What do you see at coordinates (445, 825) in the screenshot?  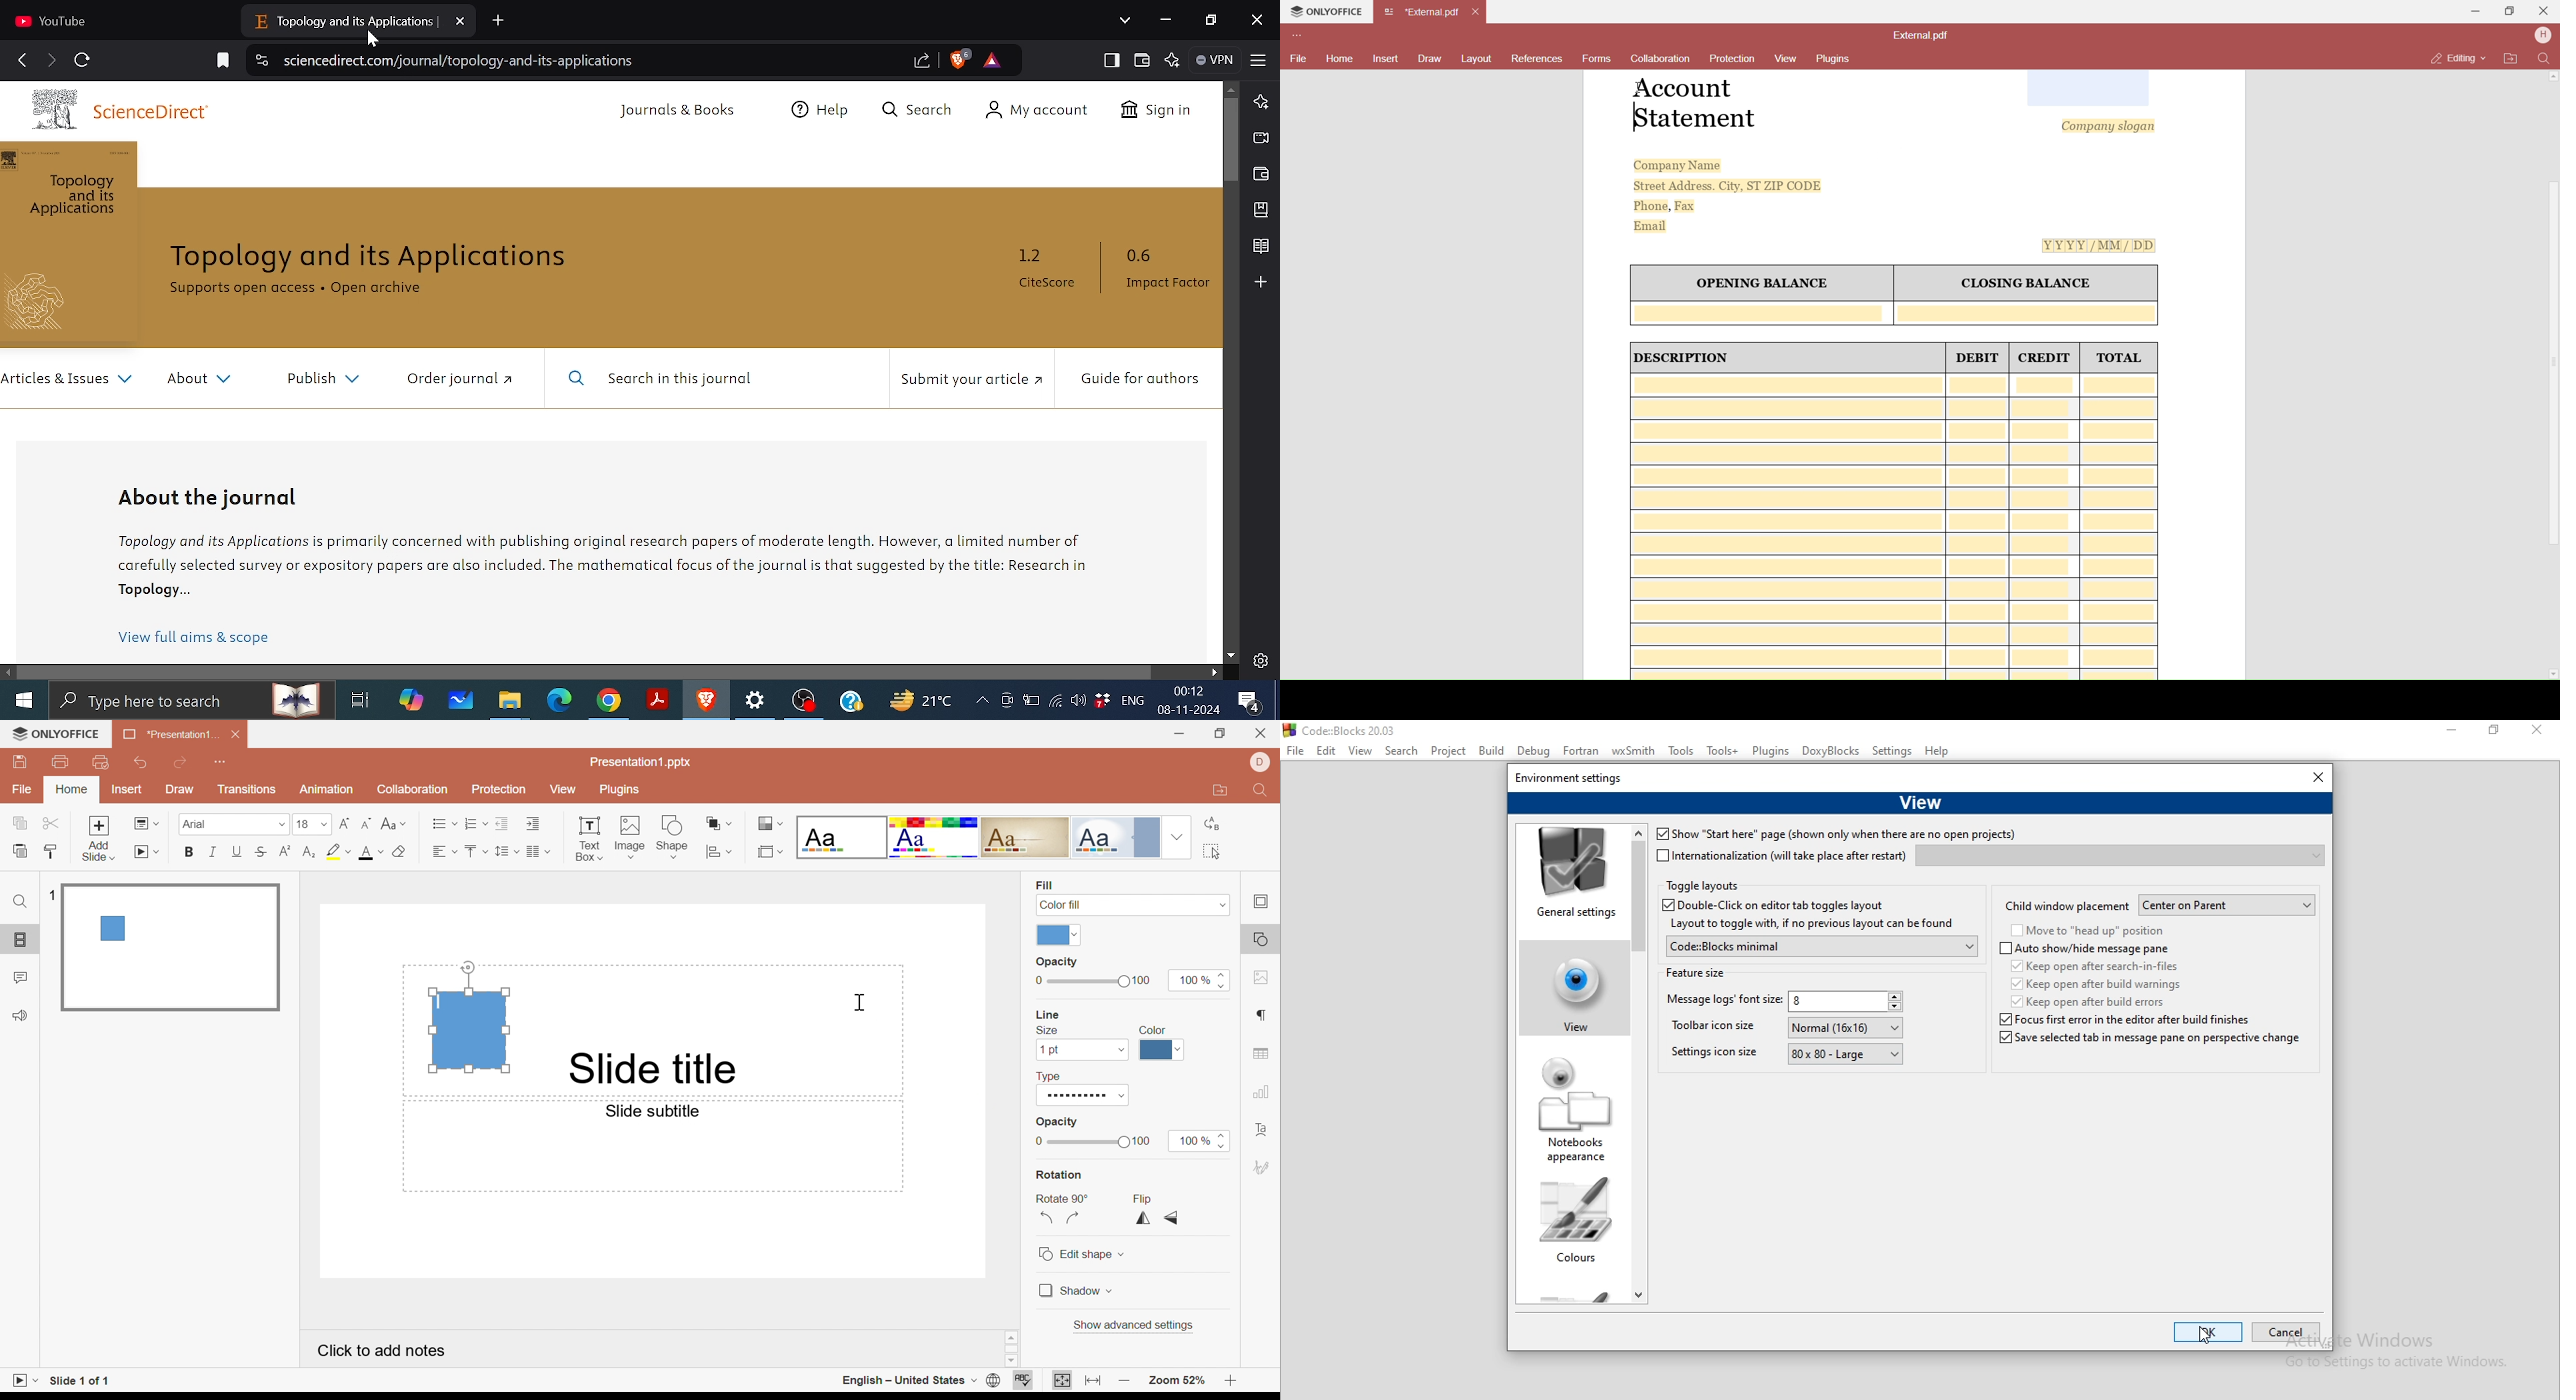 I see `Bullets` at bounding box center [445, 825].